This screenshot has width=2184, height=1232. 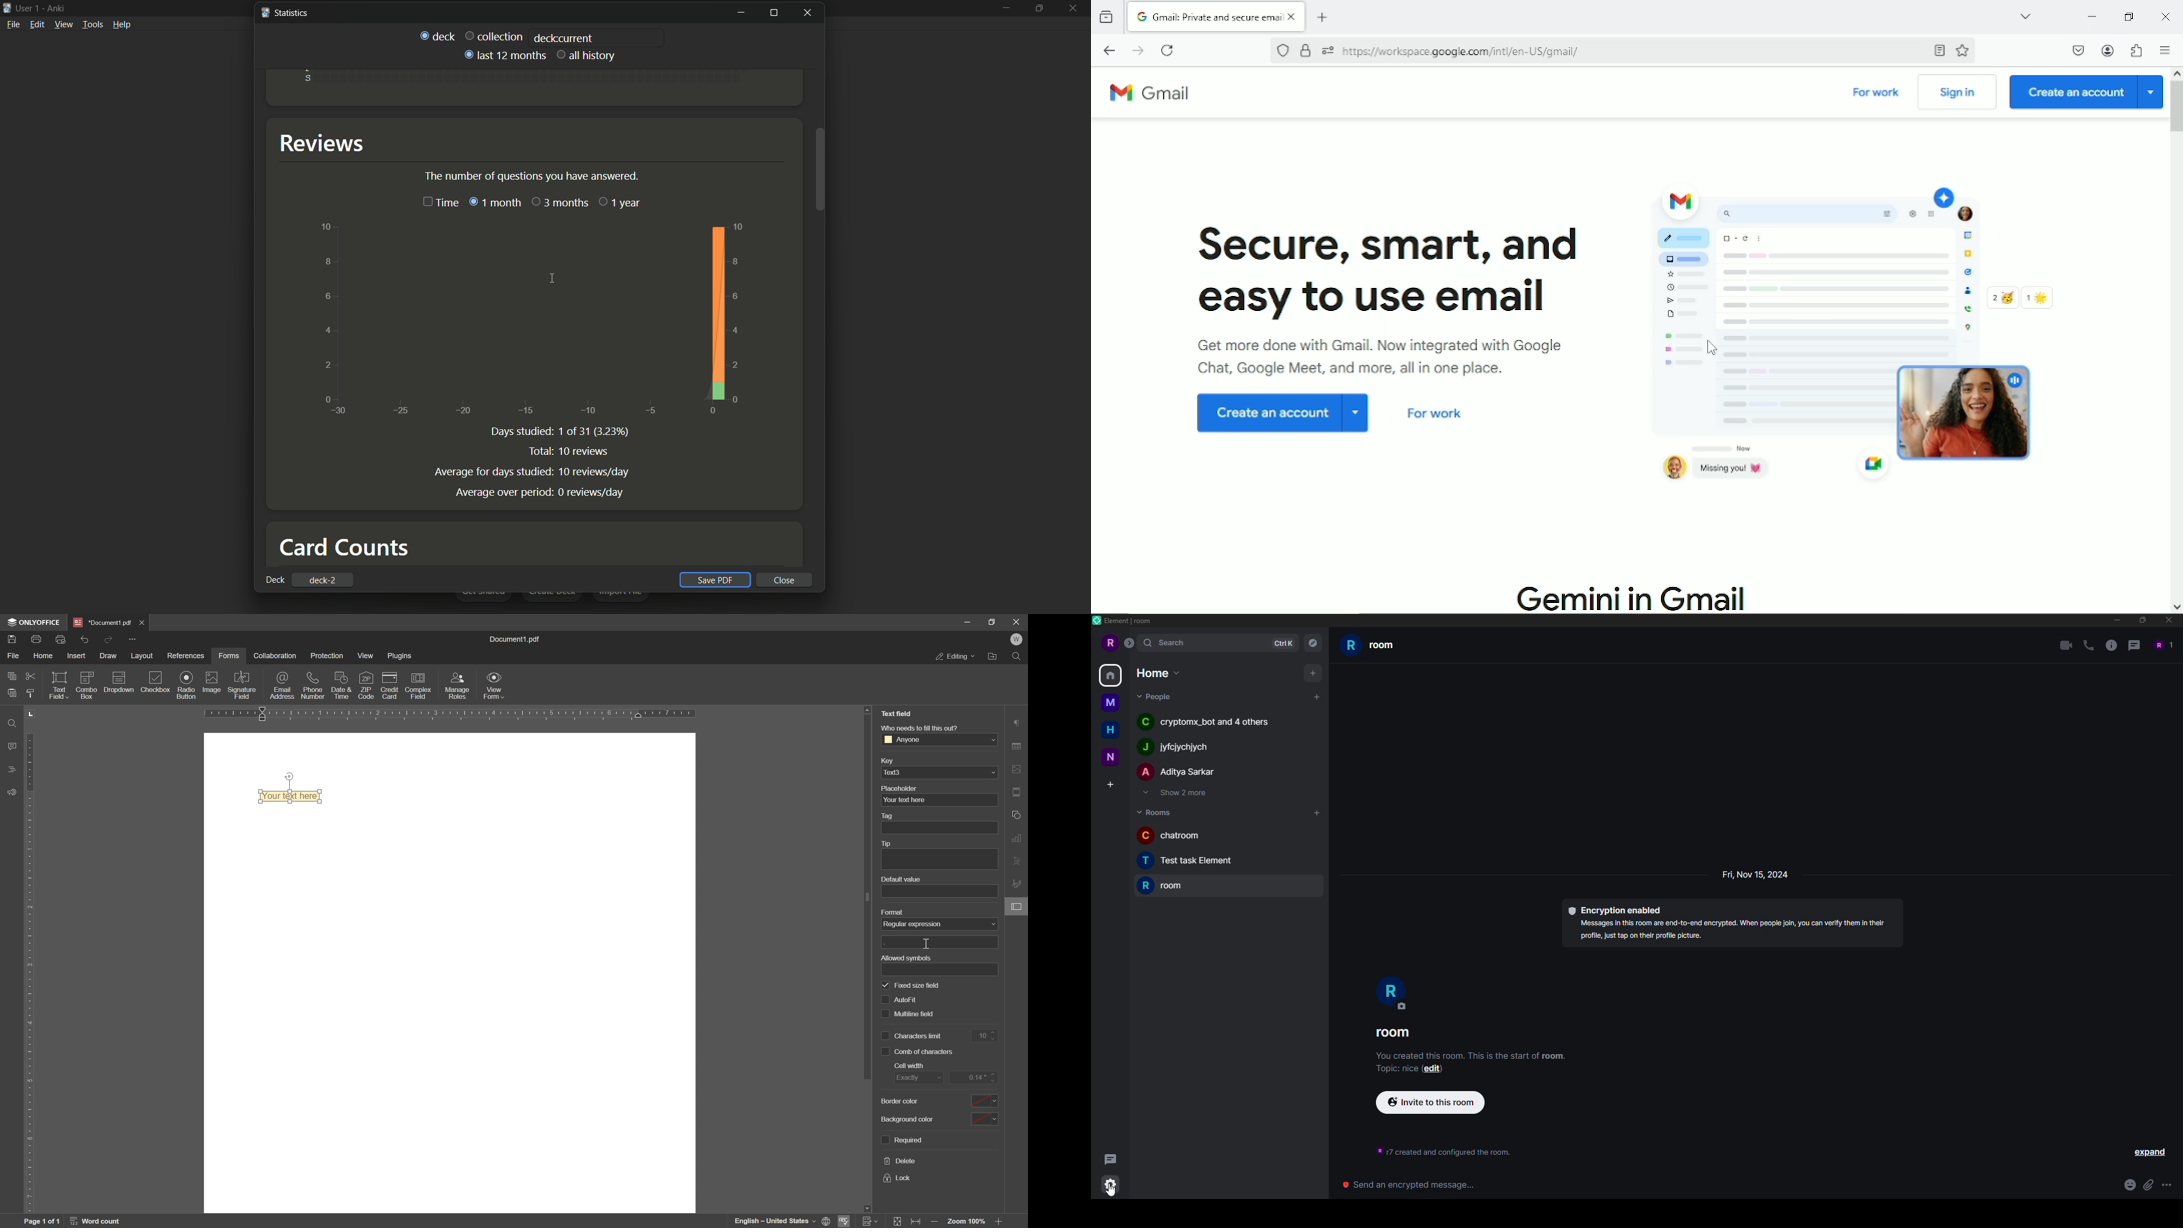 What do you see at coordinates (1314, 672) in the screenshot?
I see `add` at bounding box center [1314, 672].